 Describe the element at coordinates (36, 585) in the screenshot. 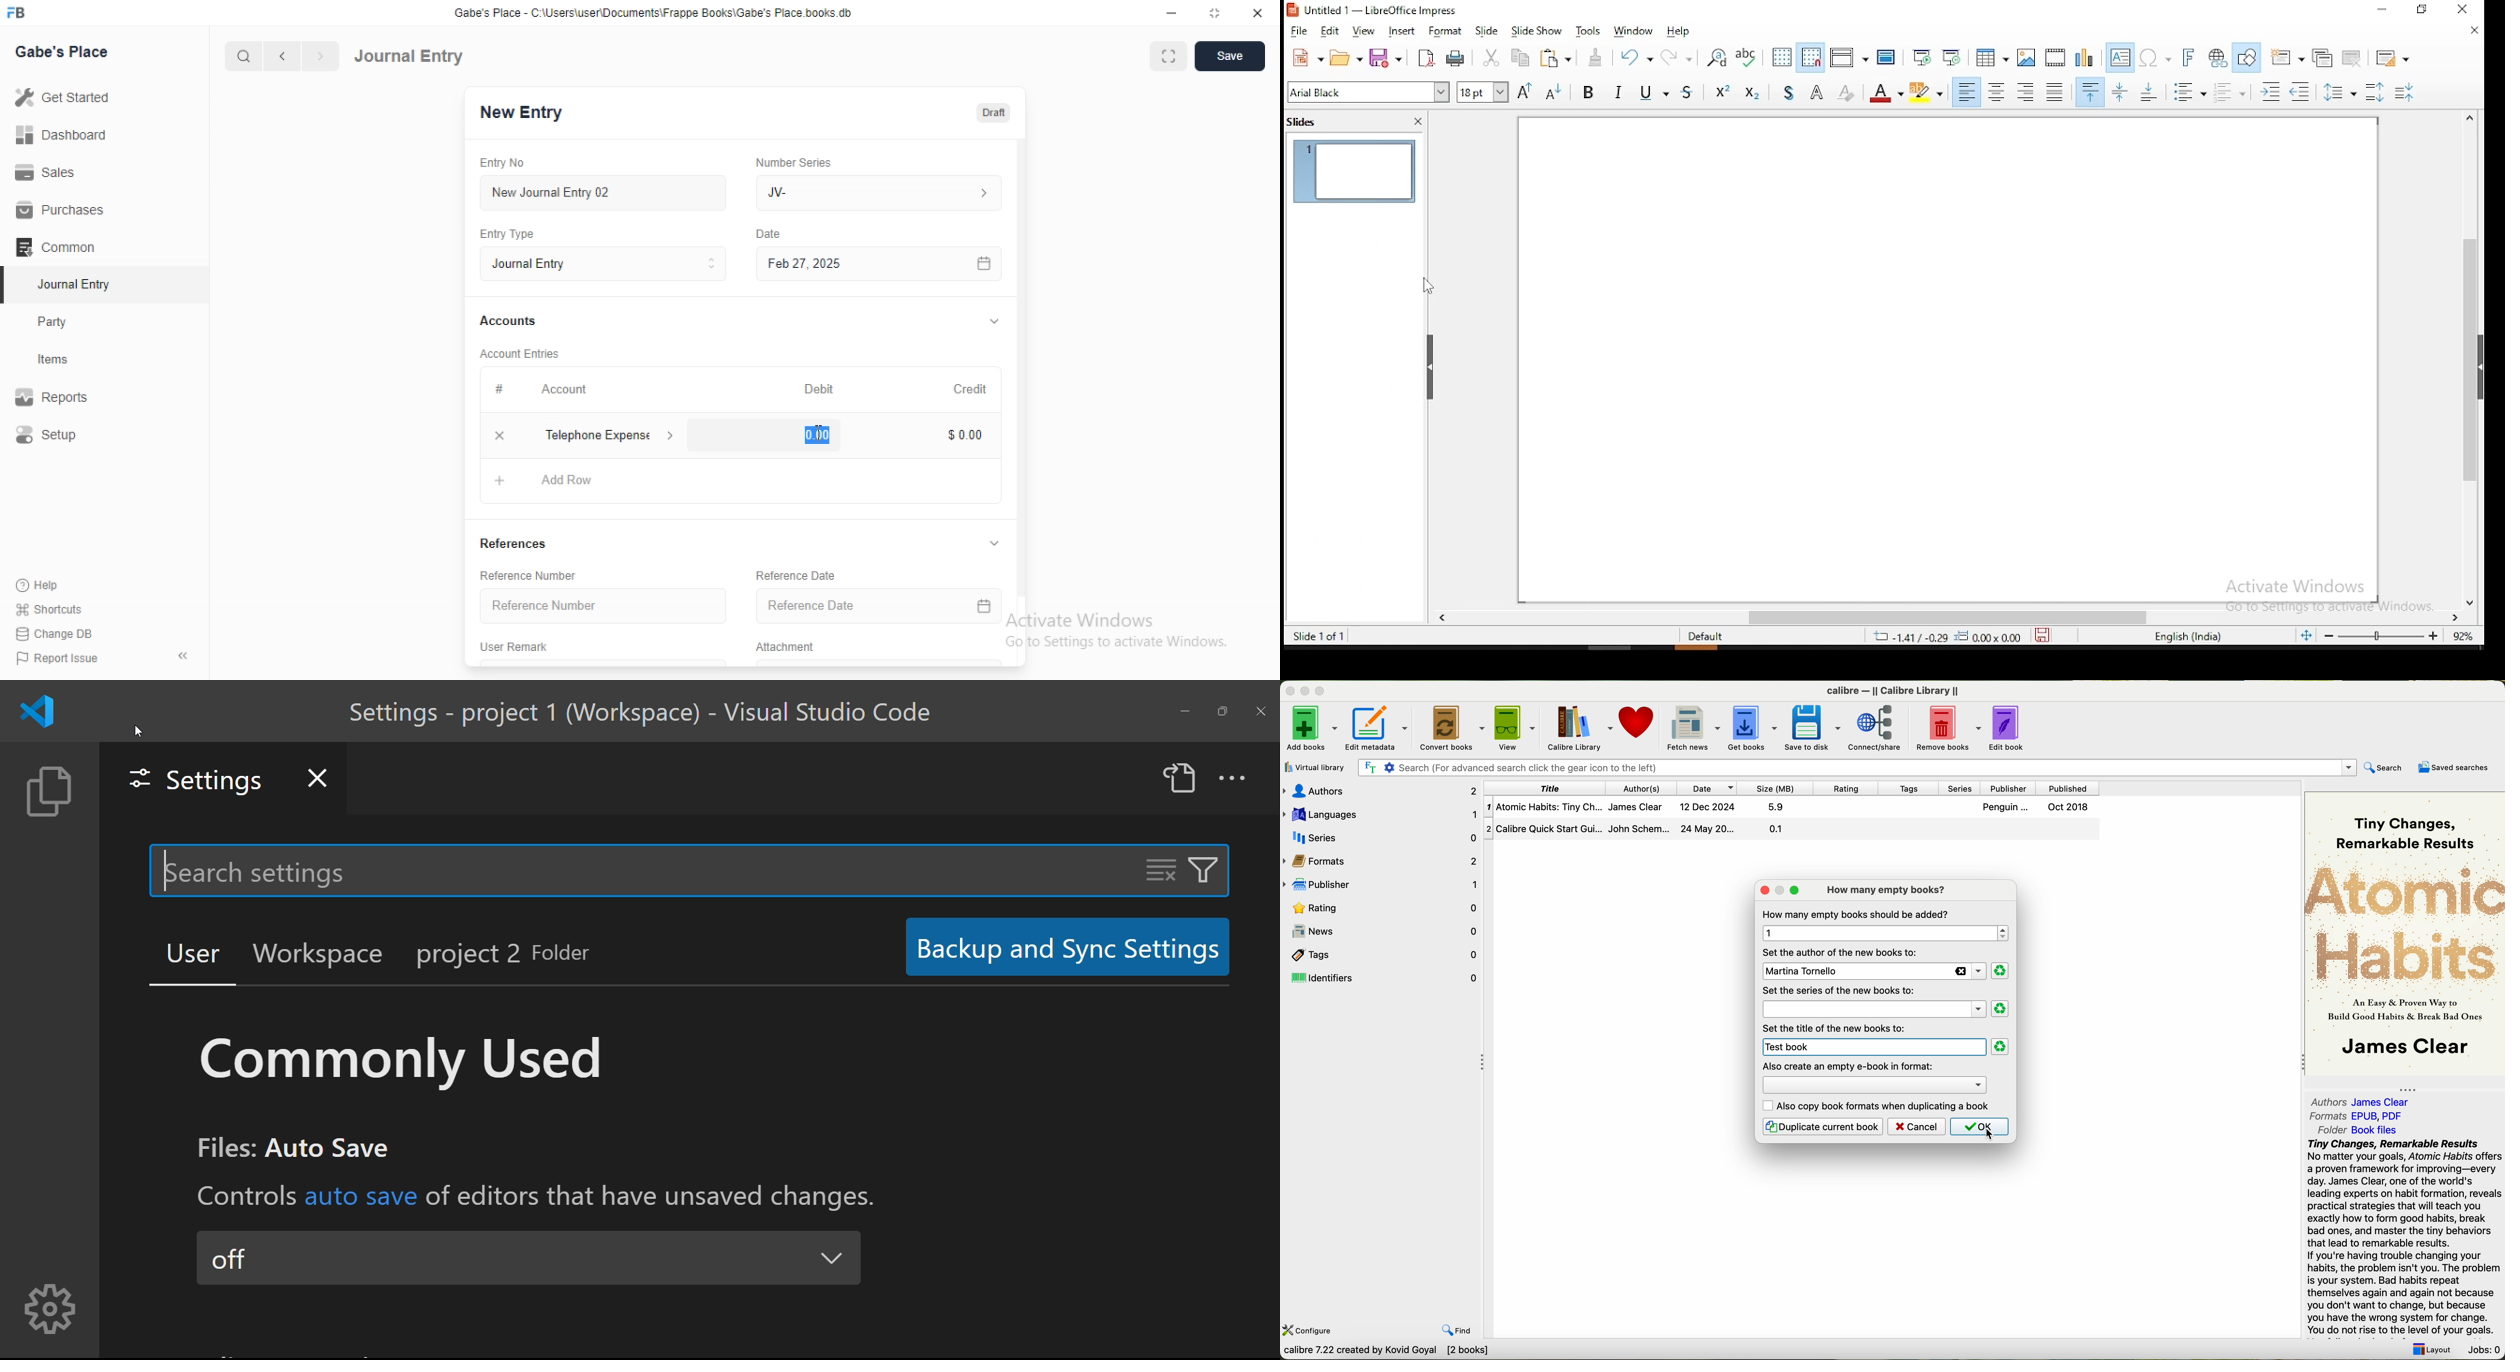

I see `Help` at that location.